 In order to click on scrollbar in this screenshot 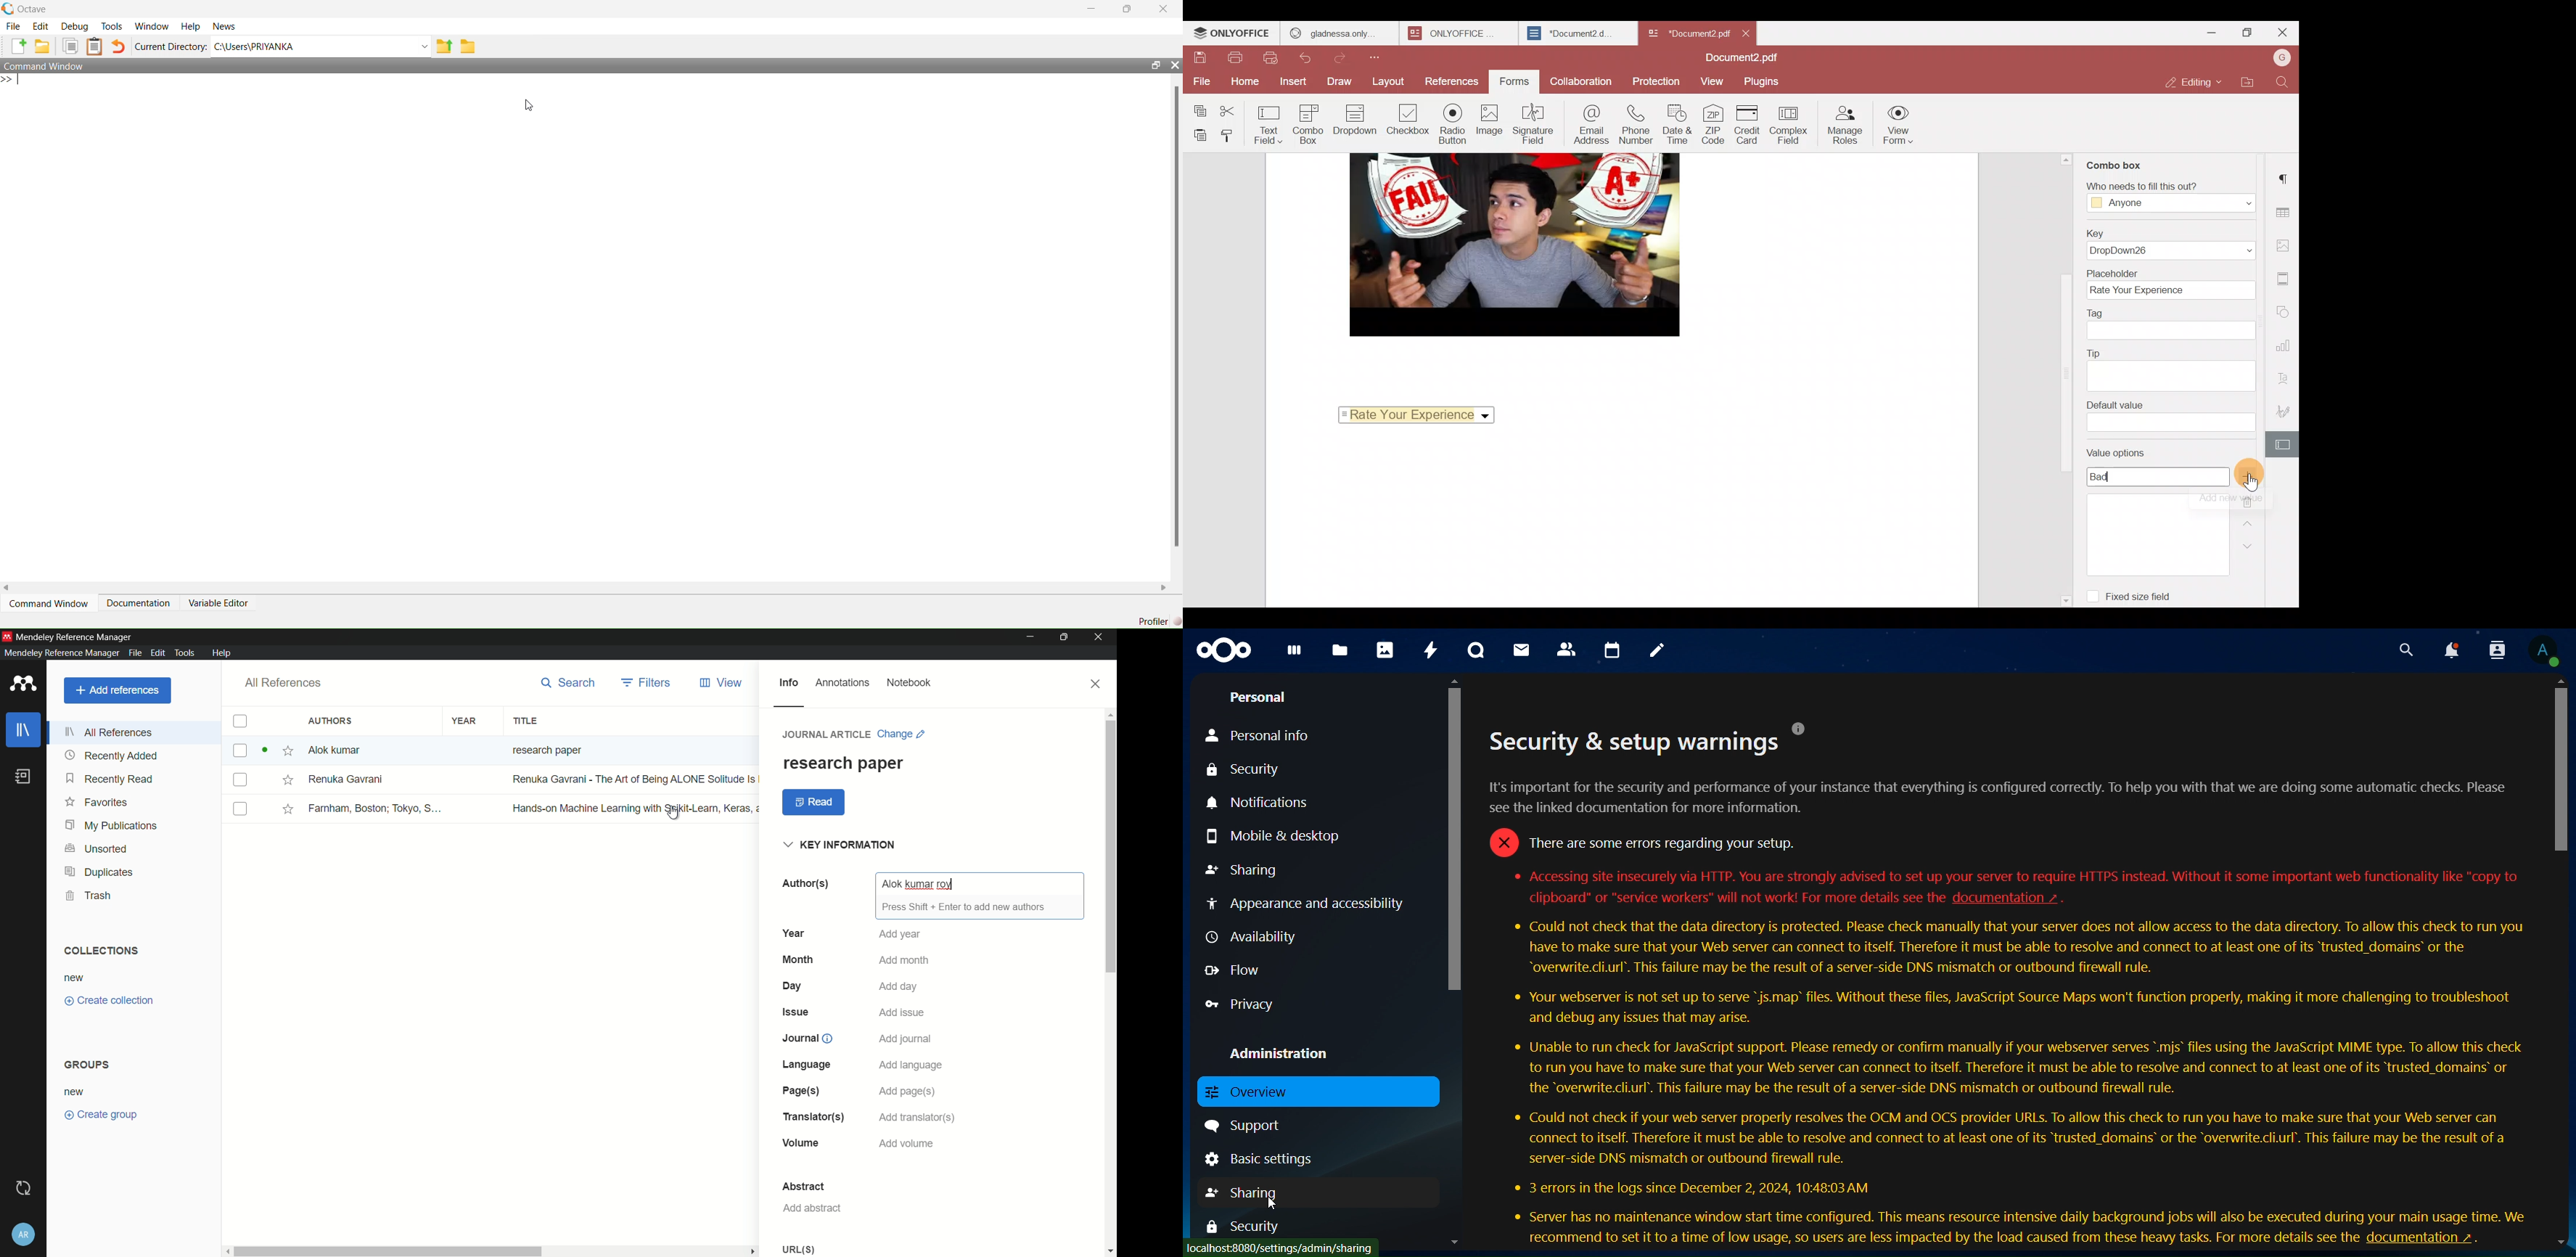, I will do `click(2561, 766)`.